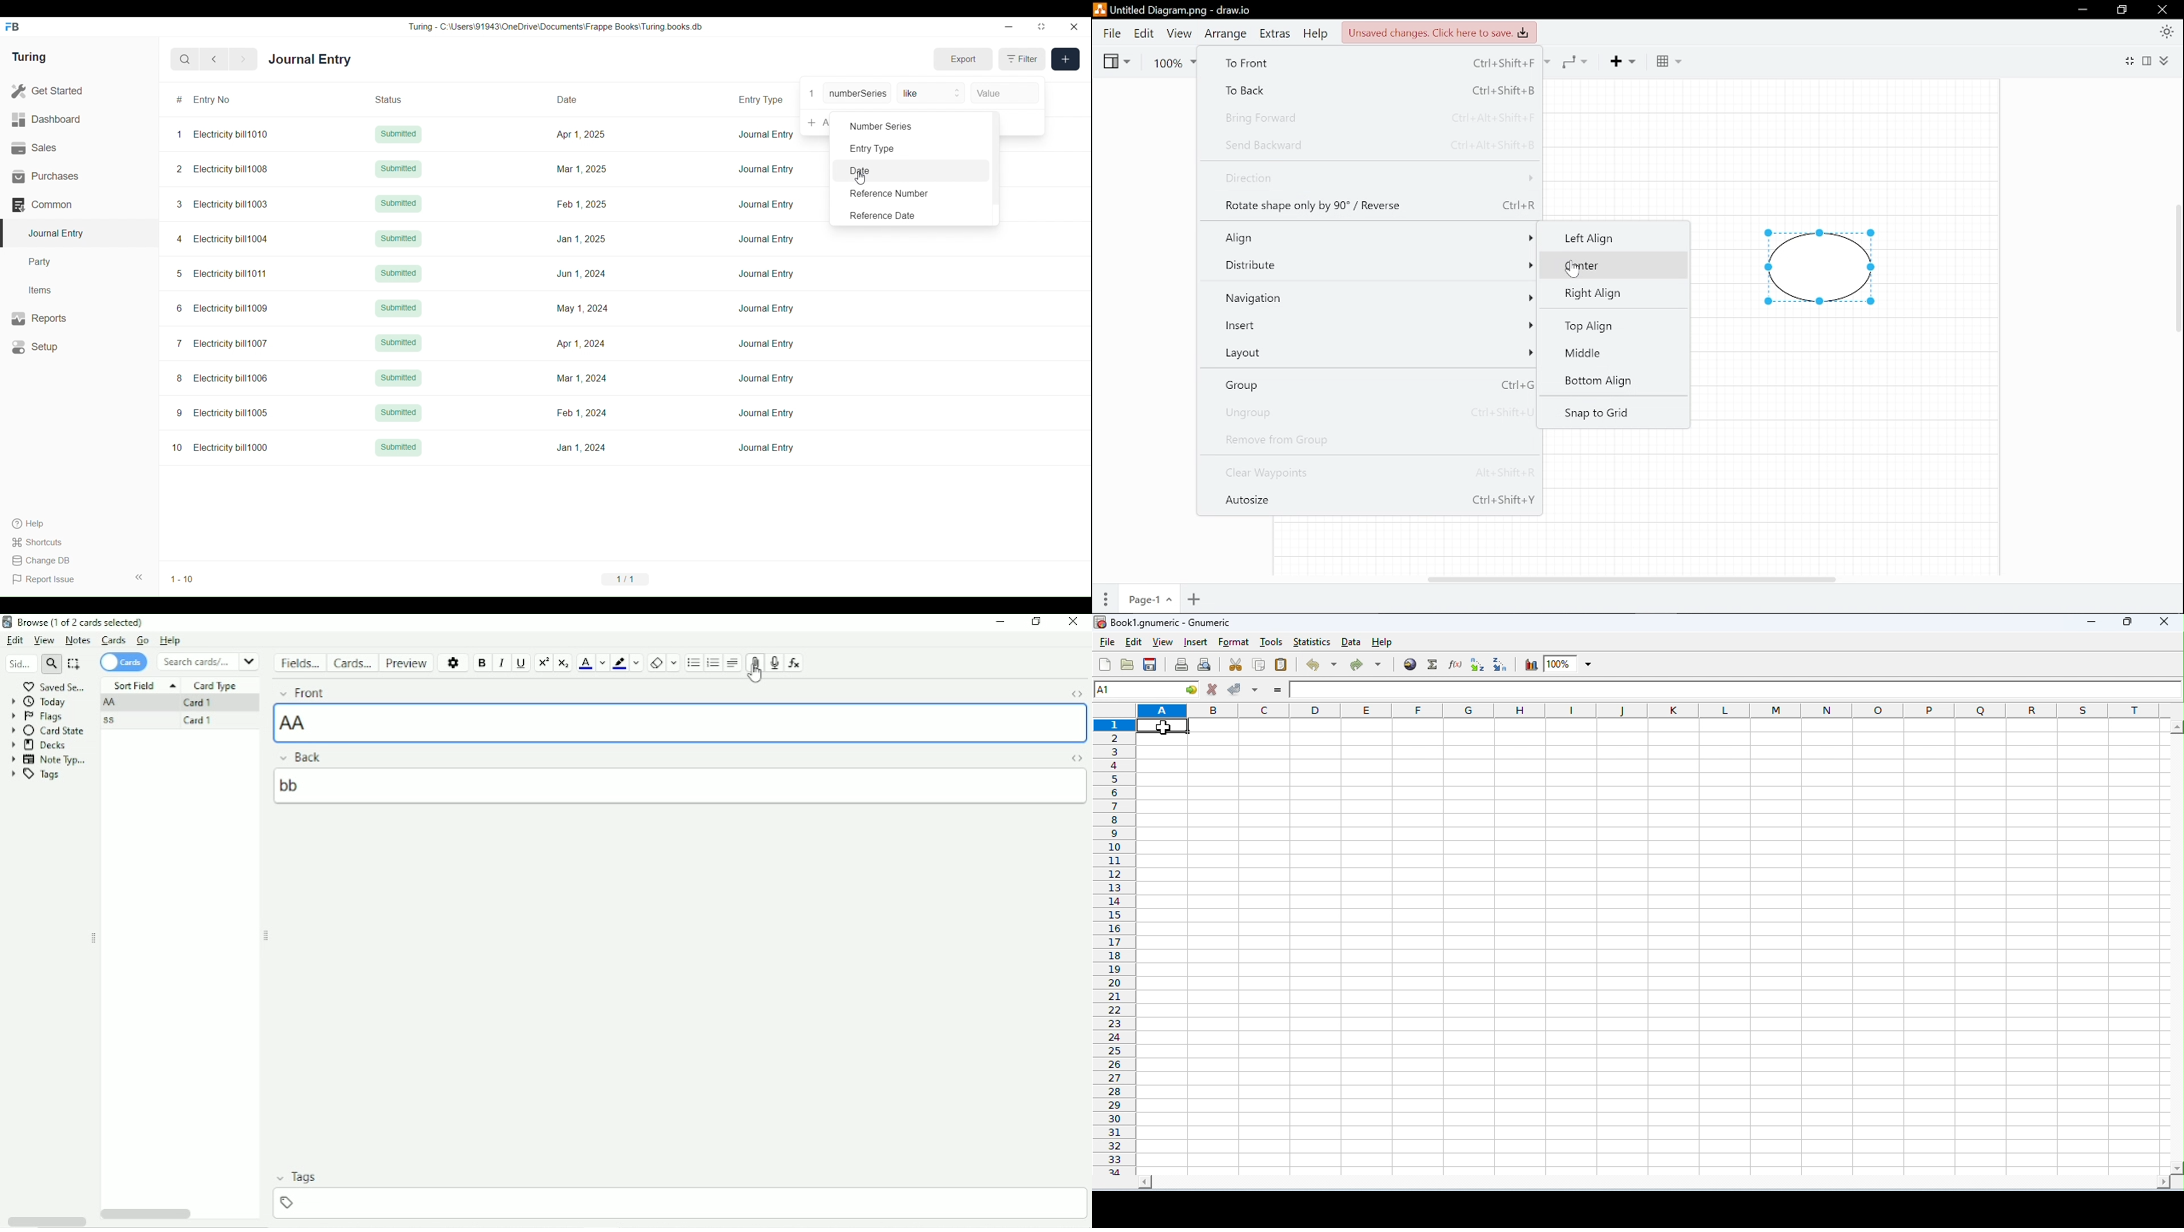 This screenshot has width=2184, height=1232. I want to click on Journal Entry, so click(766, 413).